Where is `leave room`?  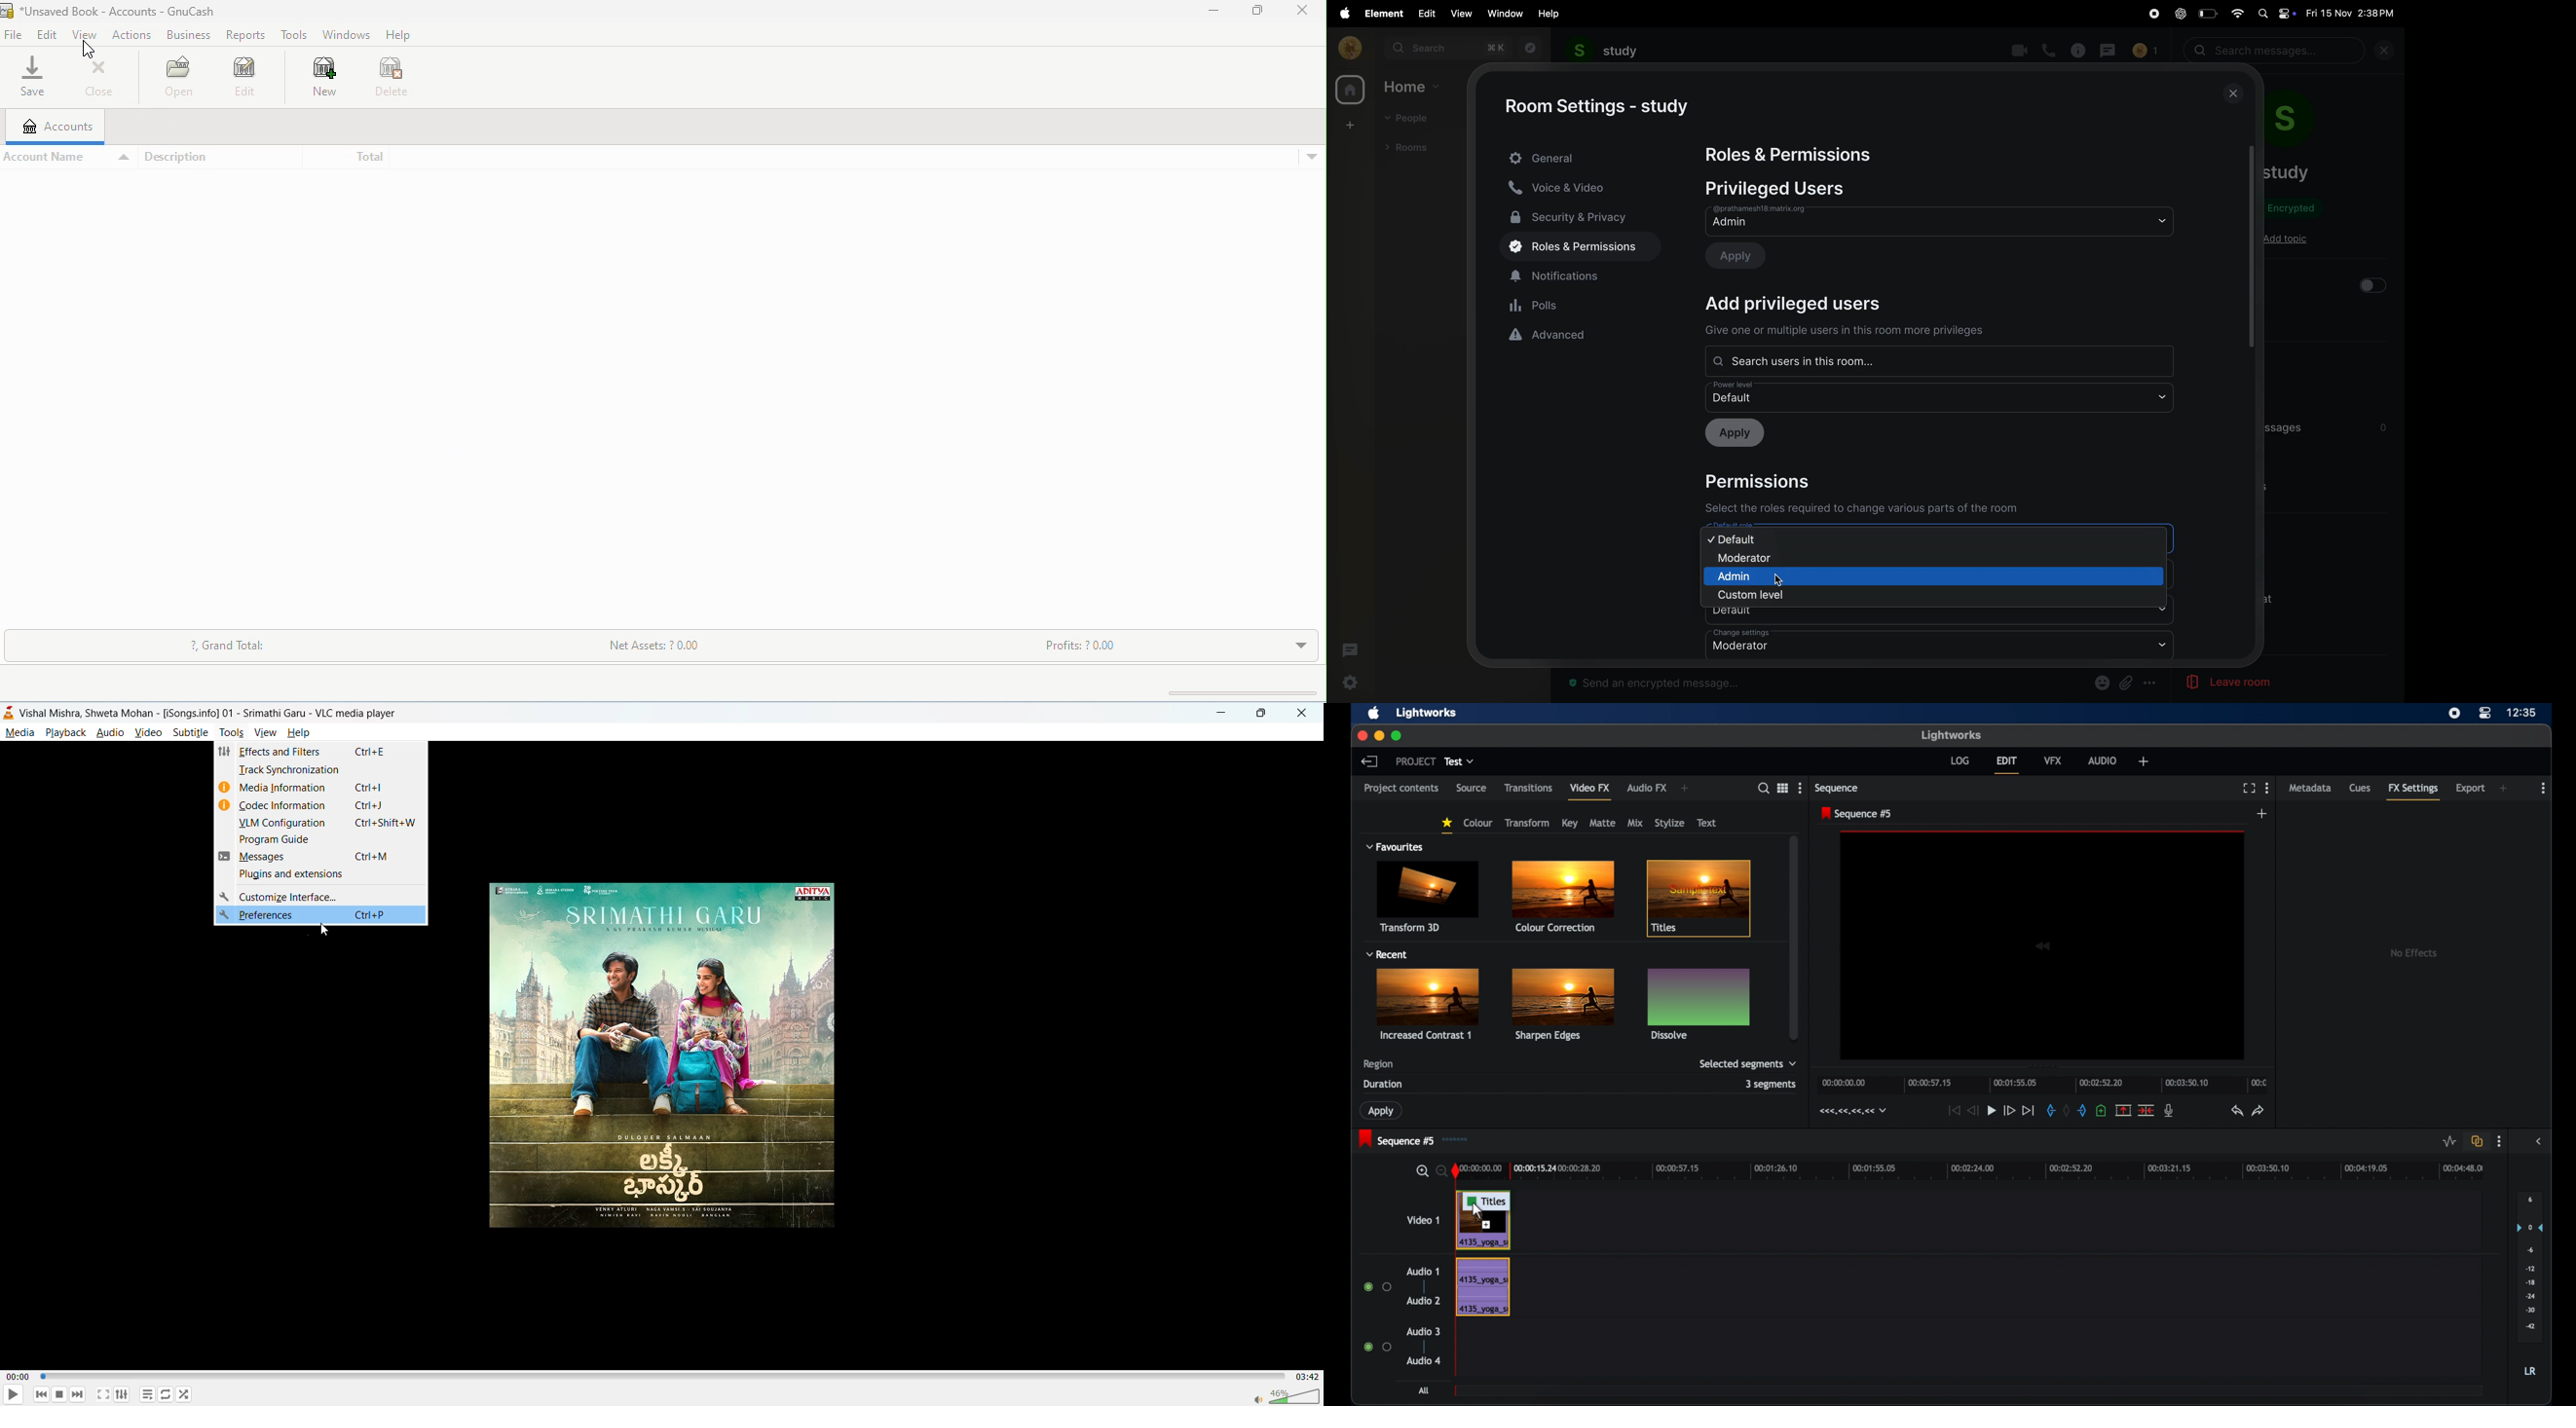
leave room is located at coordinates (2216, 682).